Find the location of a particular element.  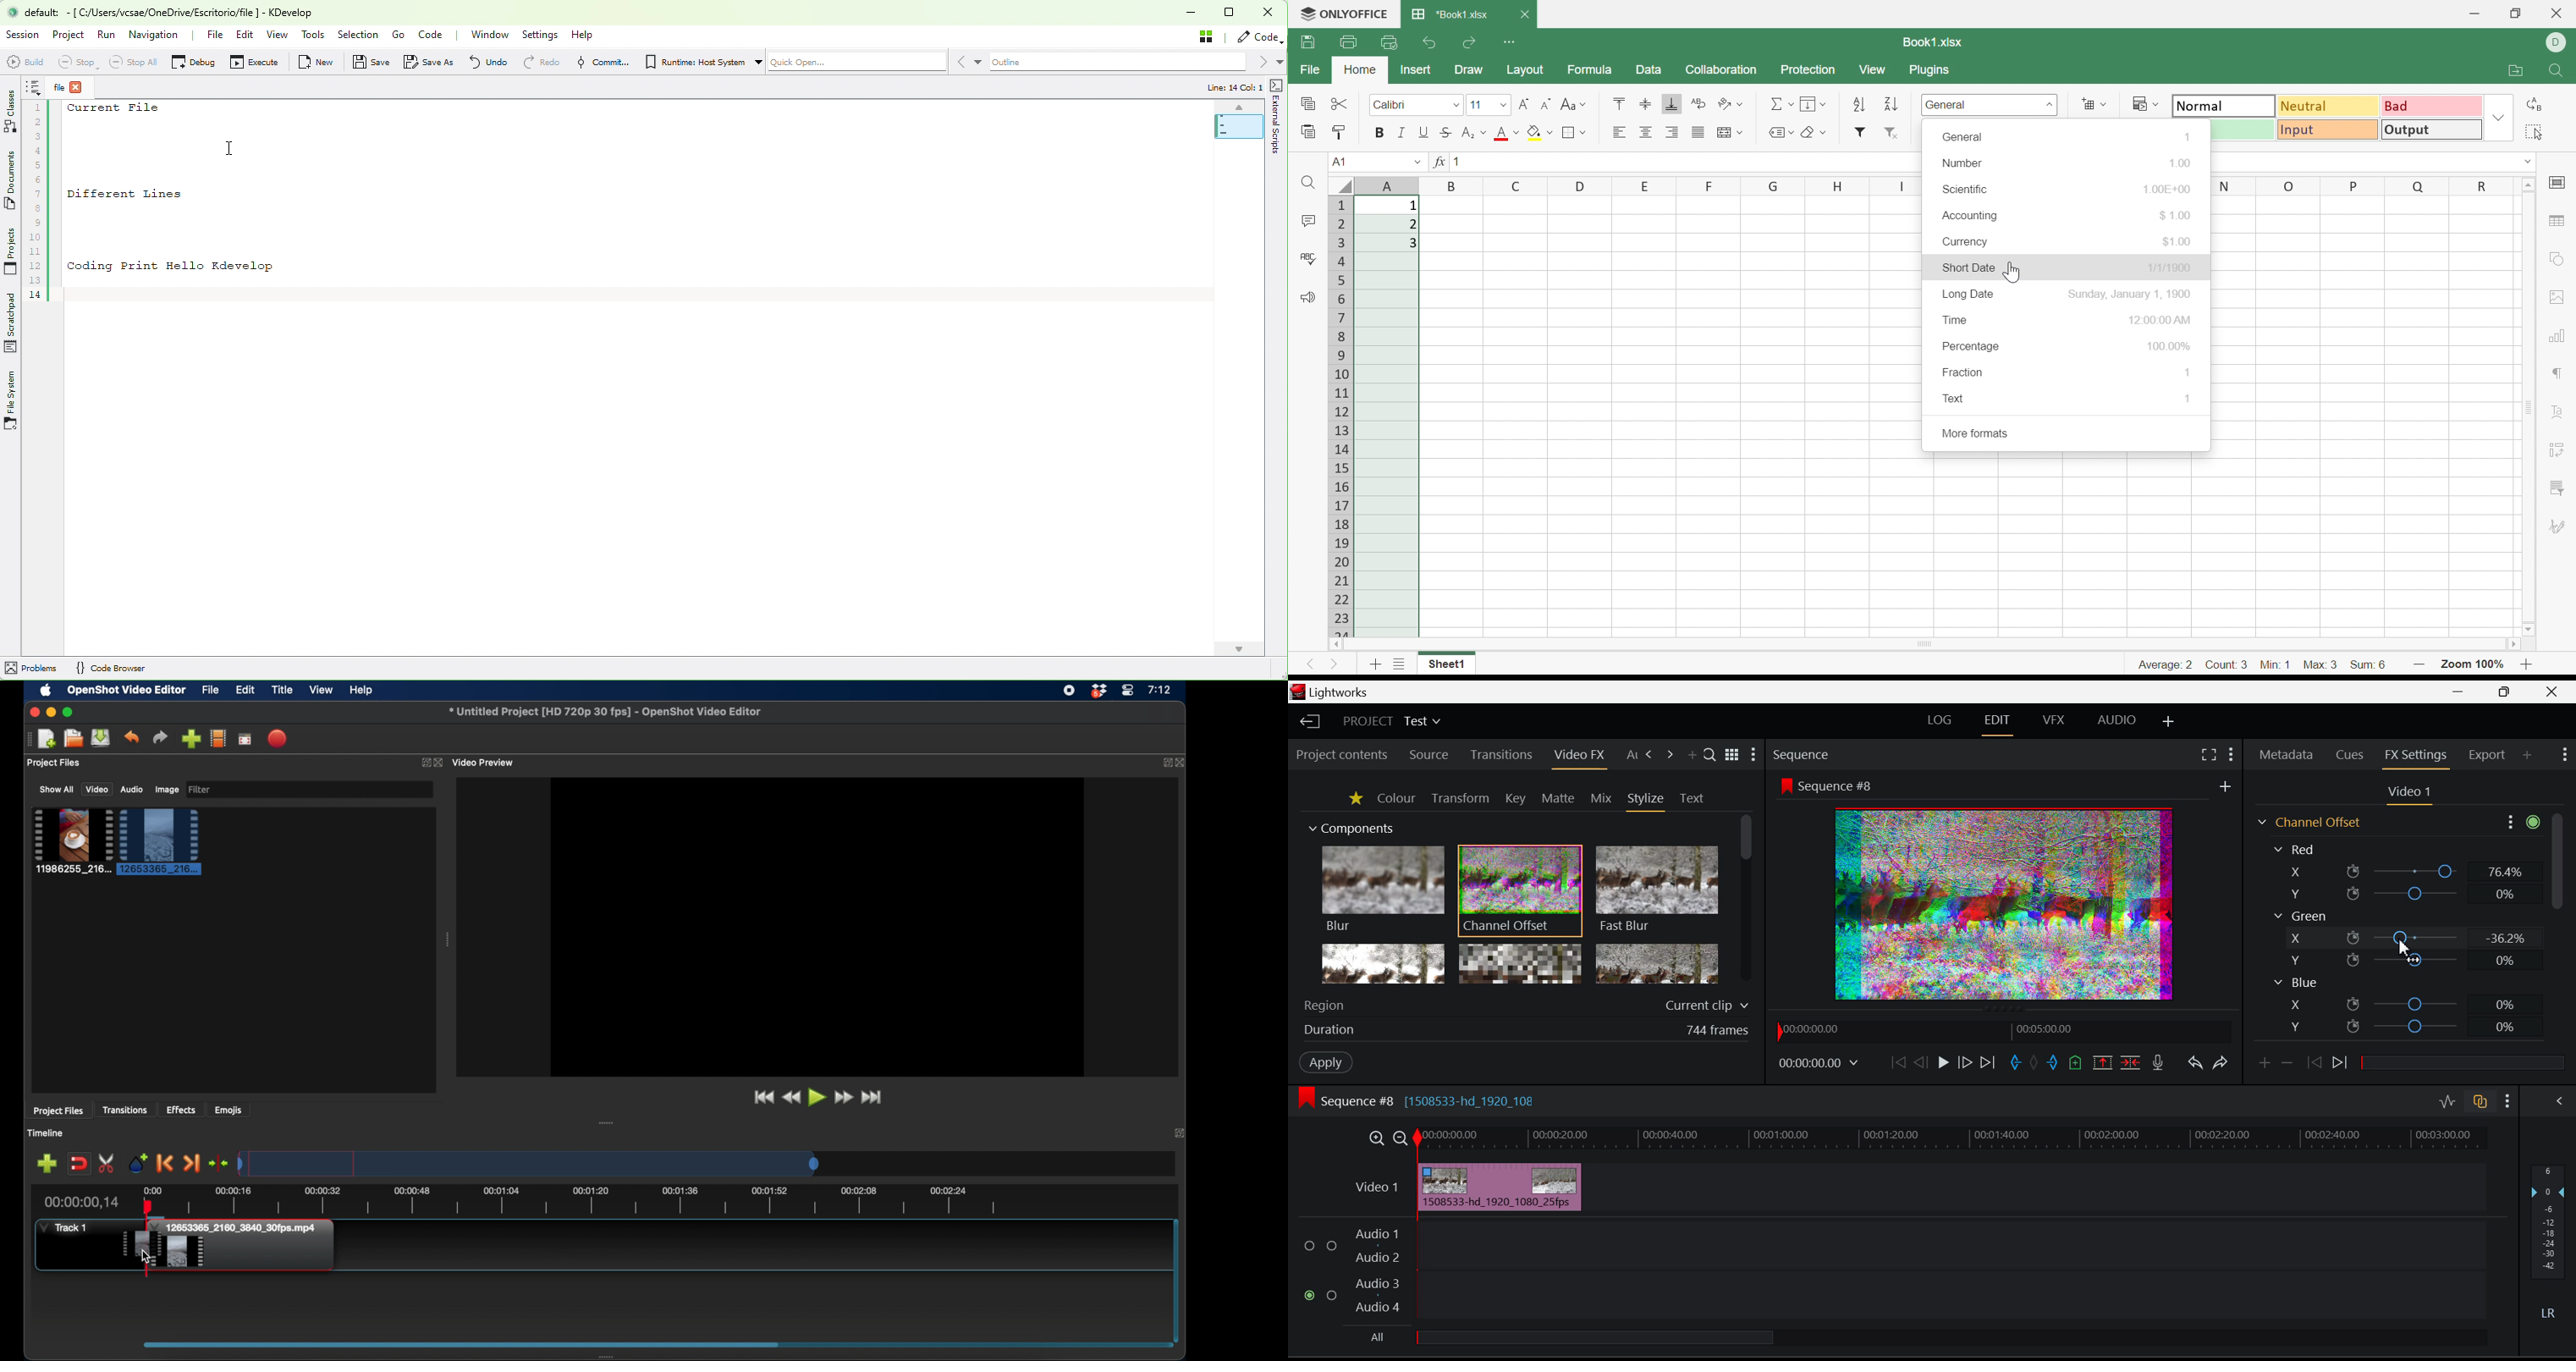

1 is located at coordinates (2189, 372).